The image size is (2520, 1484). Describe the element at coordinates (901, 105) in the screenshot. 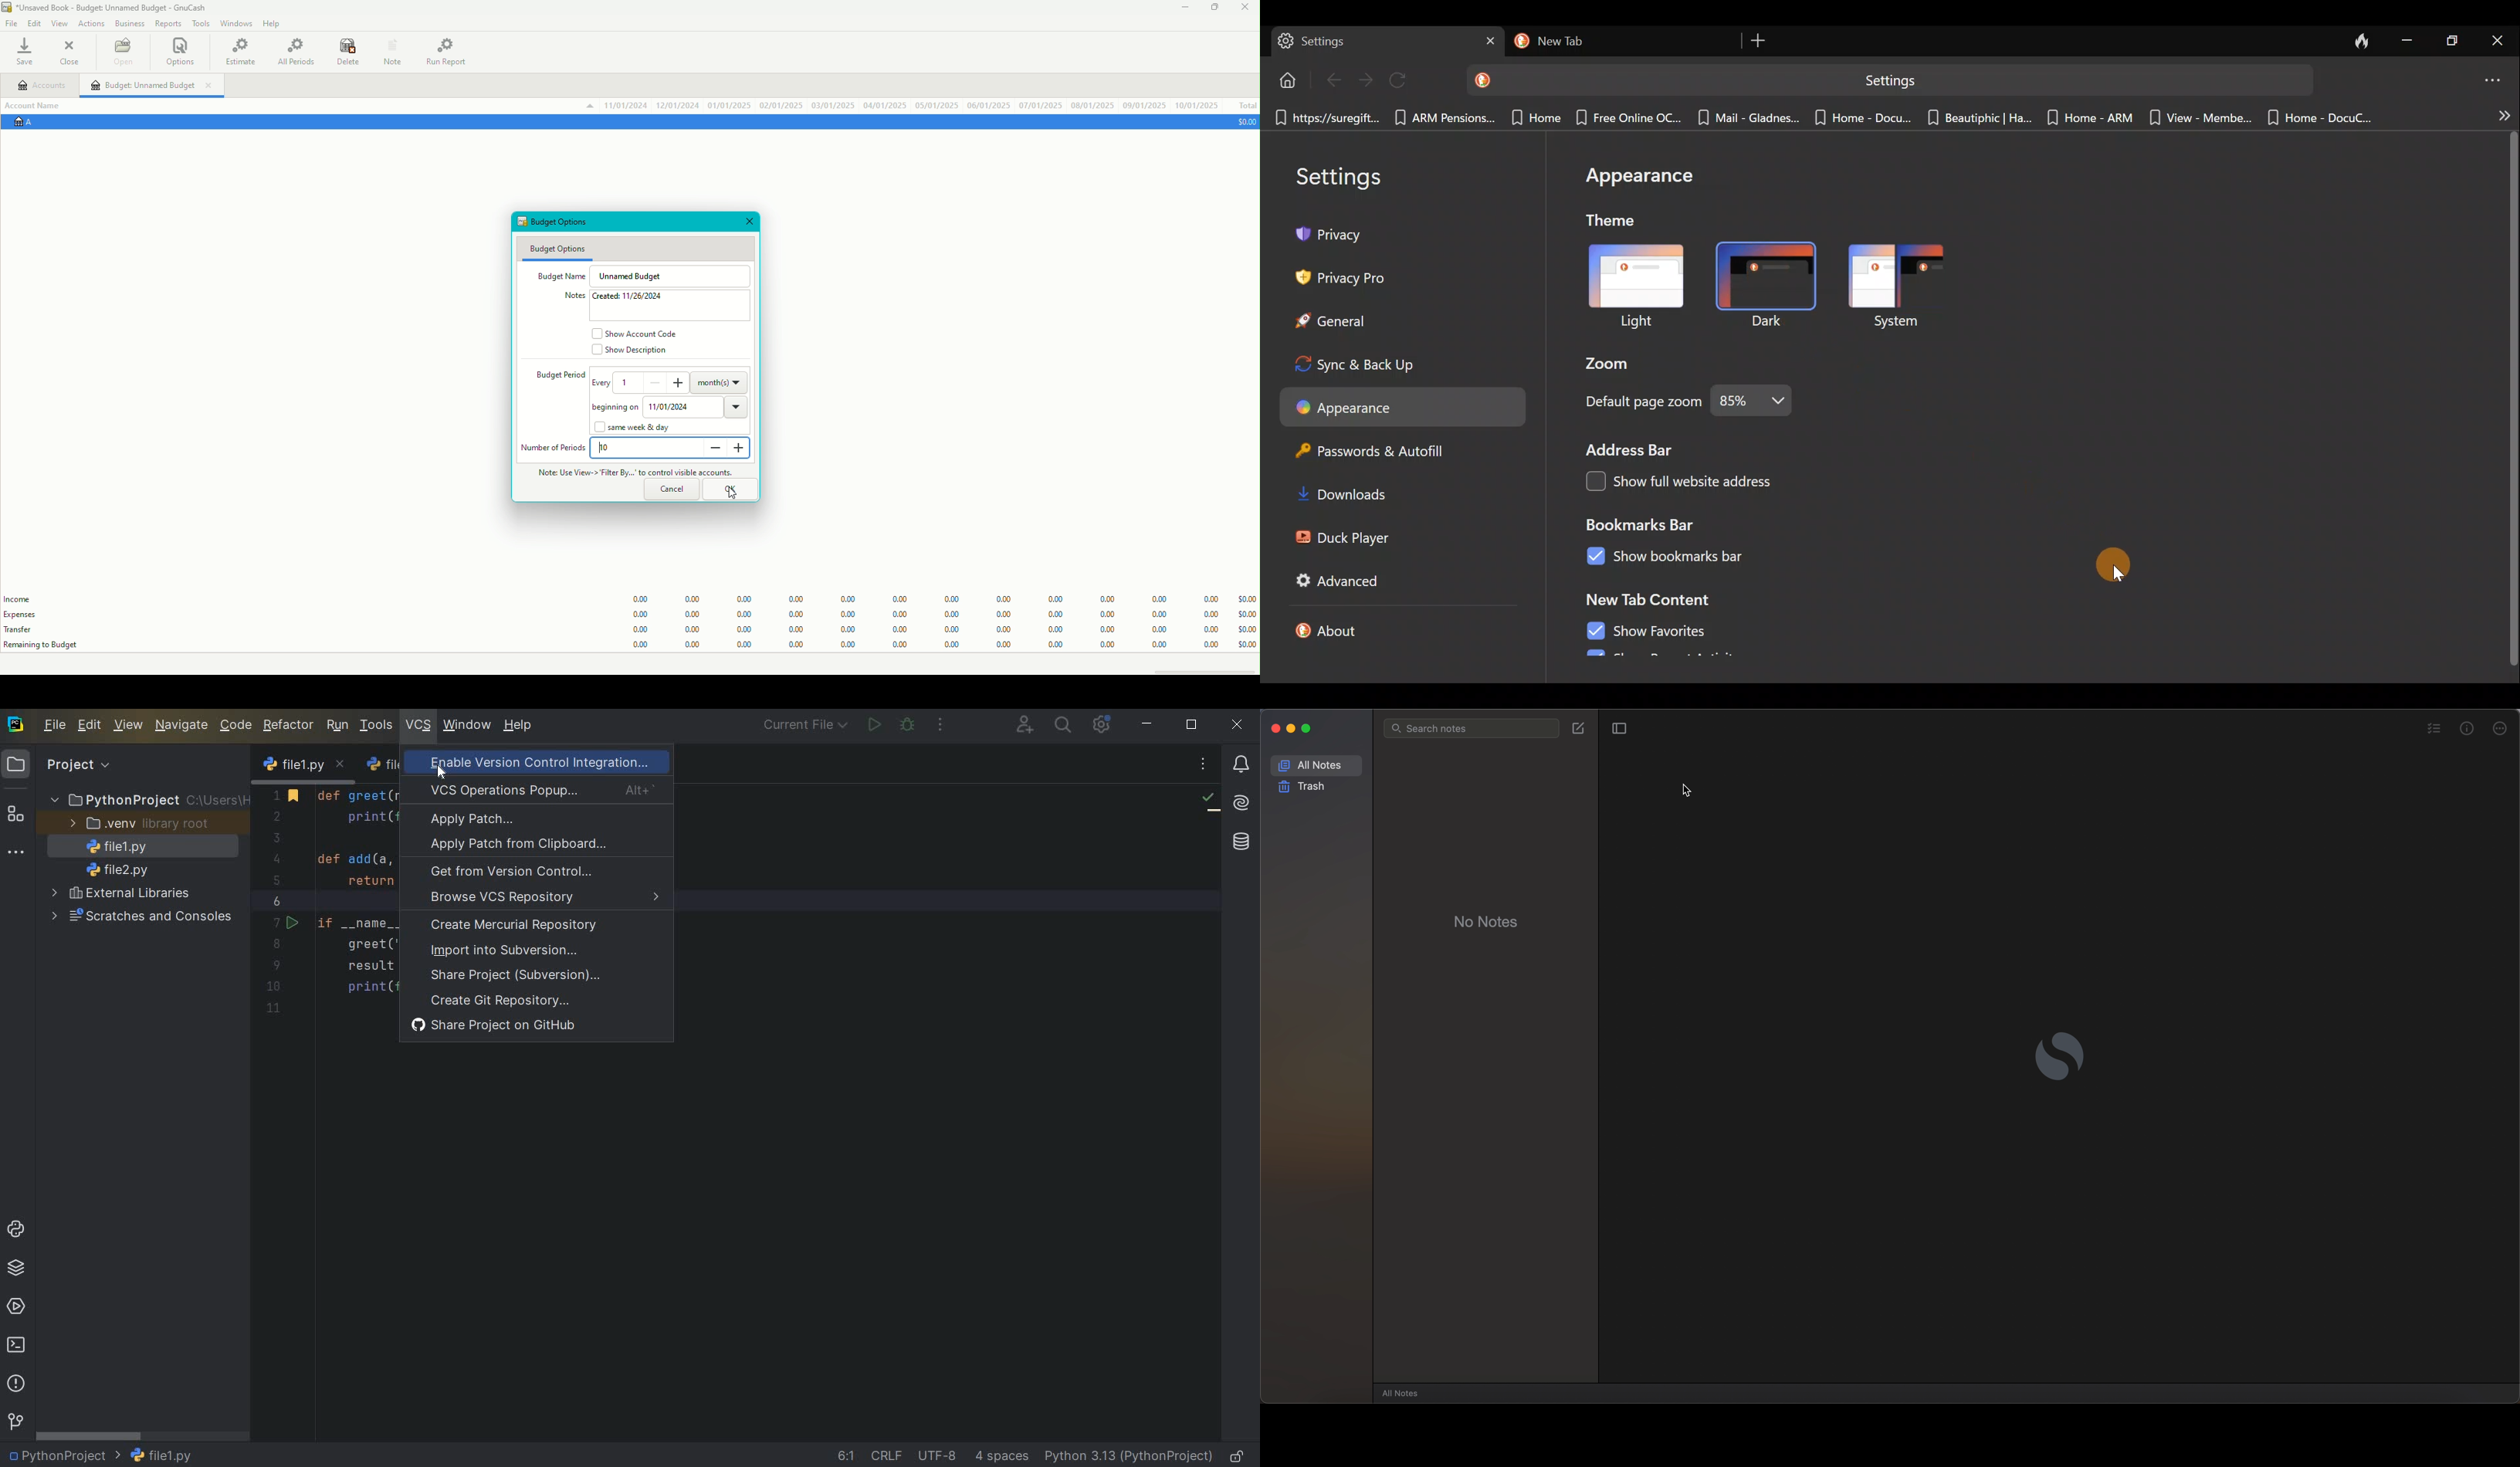

I see `Account Data` at that location.